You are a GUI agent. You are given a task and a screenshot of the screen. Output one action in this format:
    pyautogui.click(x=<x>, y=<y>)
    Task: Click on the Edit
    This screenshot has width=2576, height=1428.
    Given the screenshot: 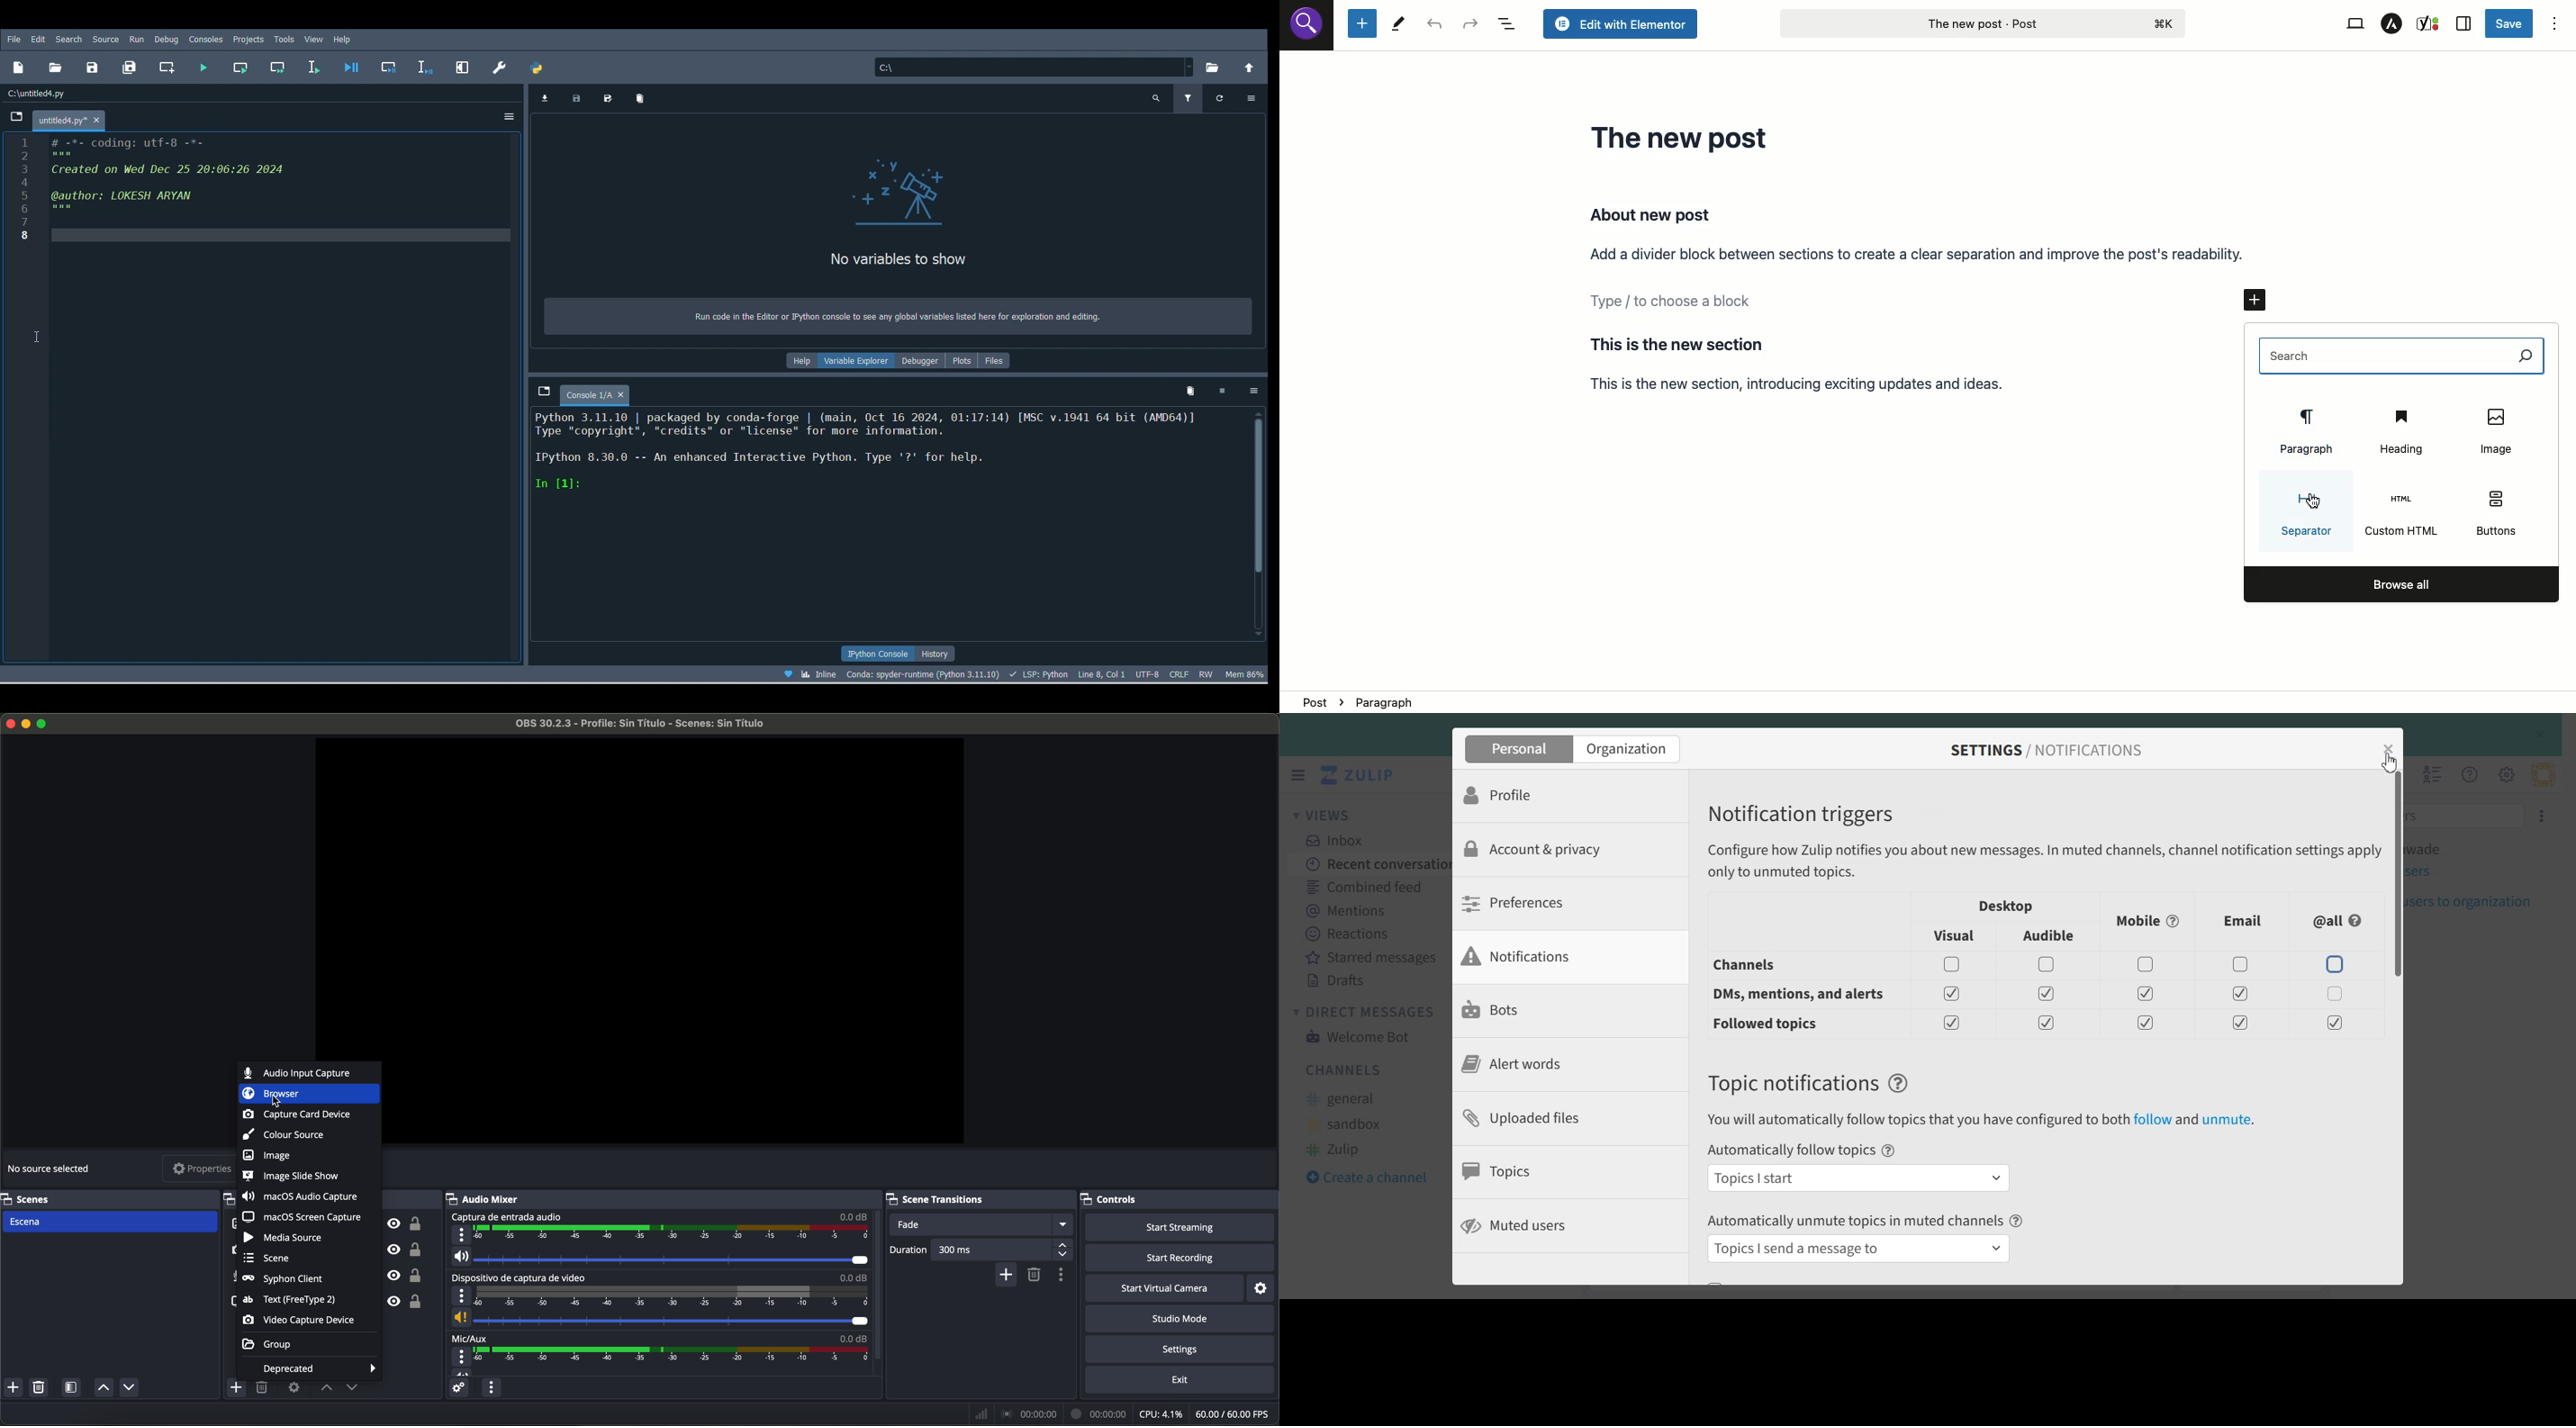 What is the action you would take?
    pyautogui.click(x=40, y=39)
    